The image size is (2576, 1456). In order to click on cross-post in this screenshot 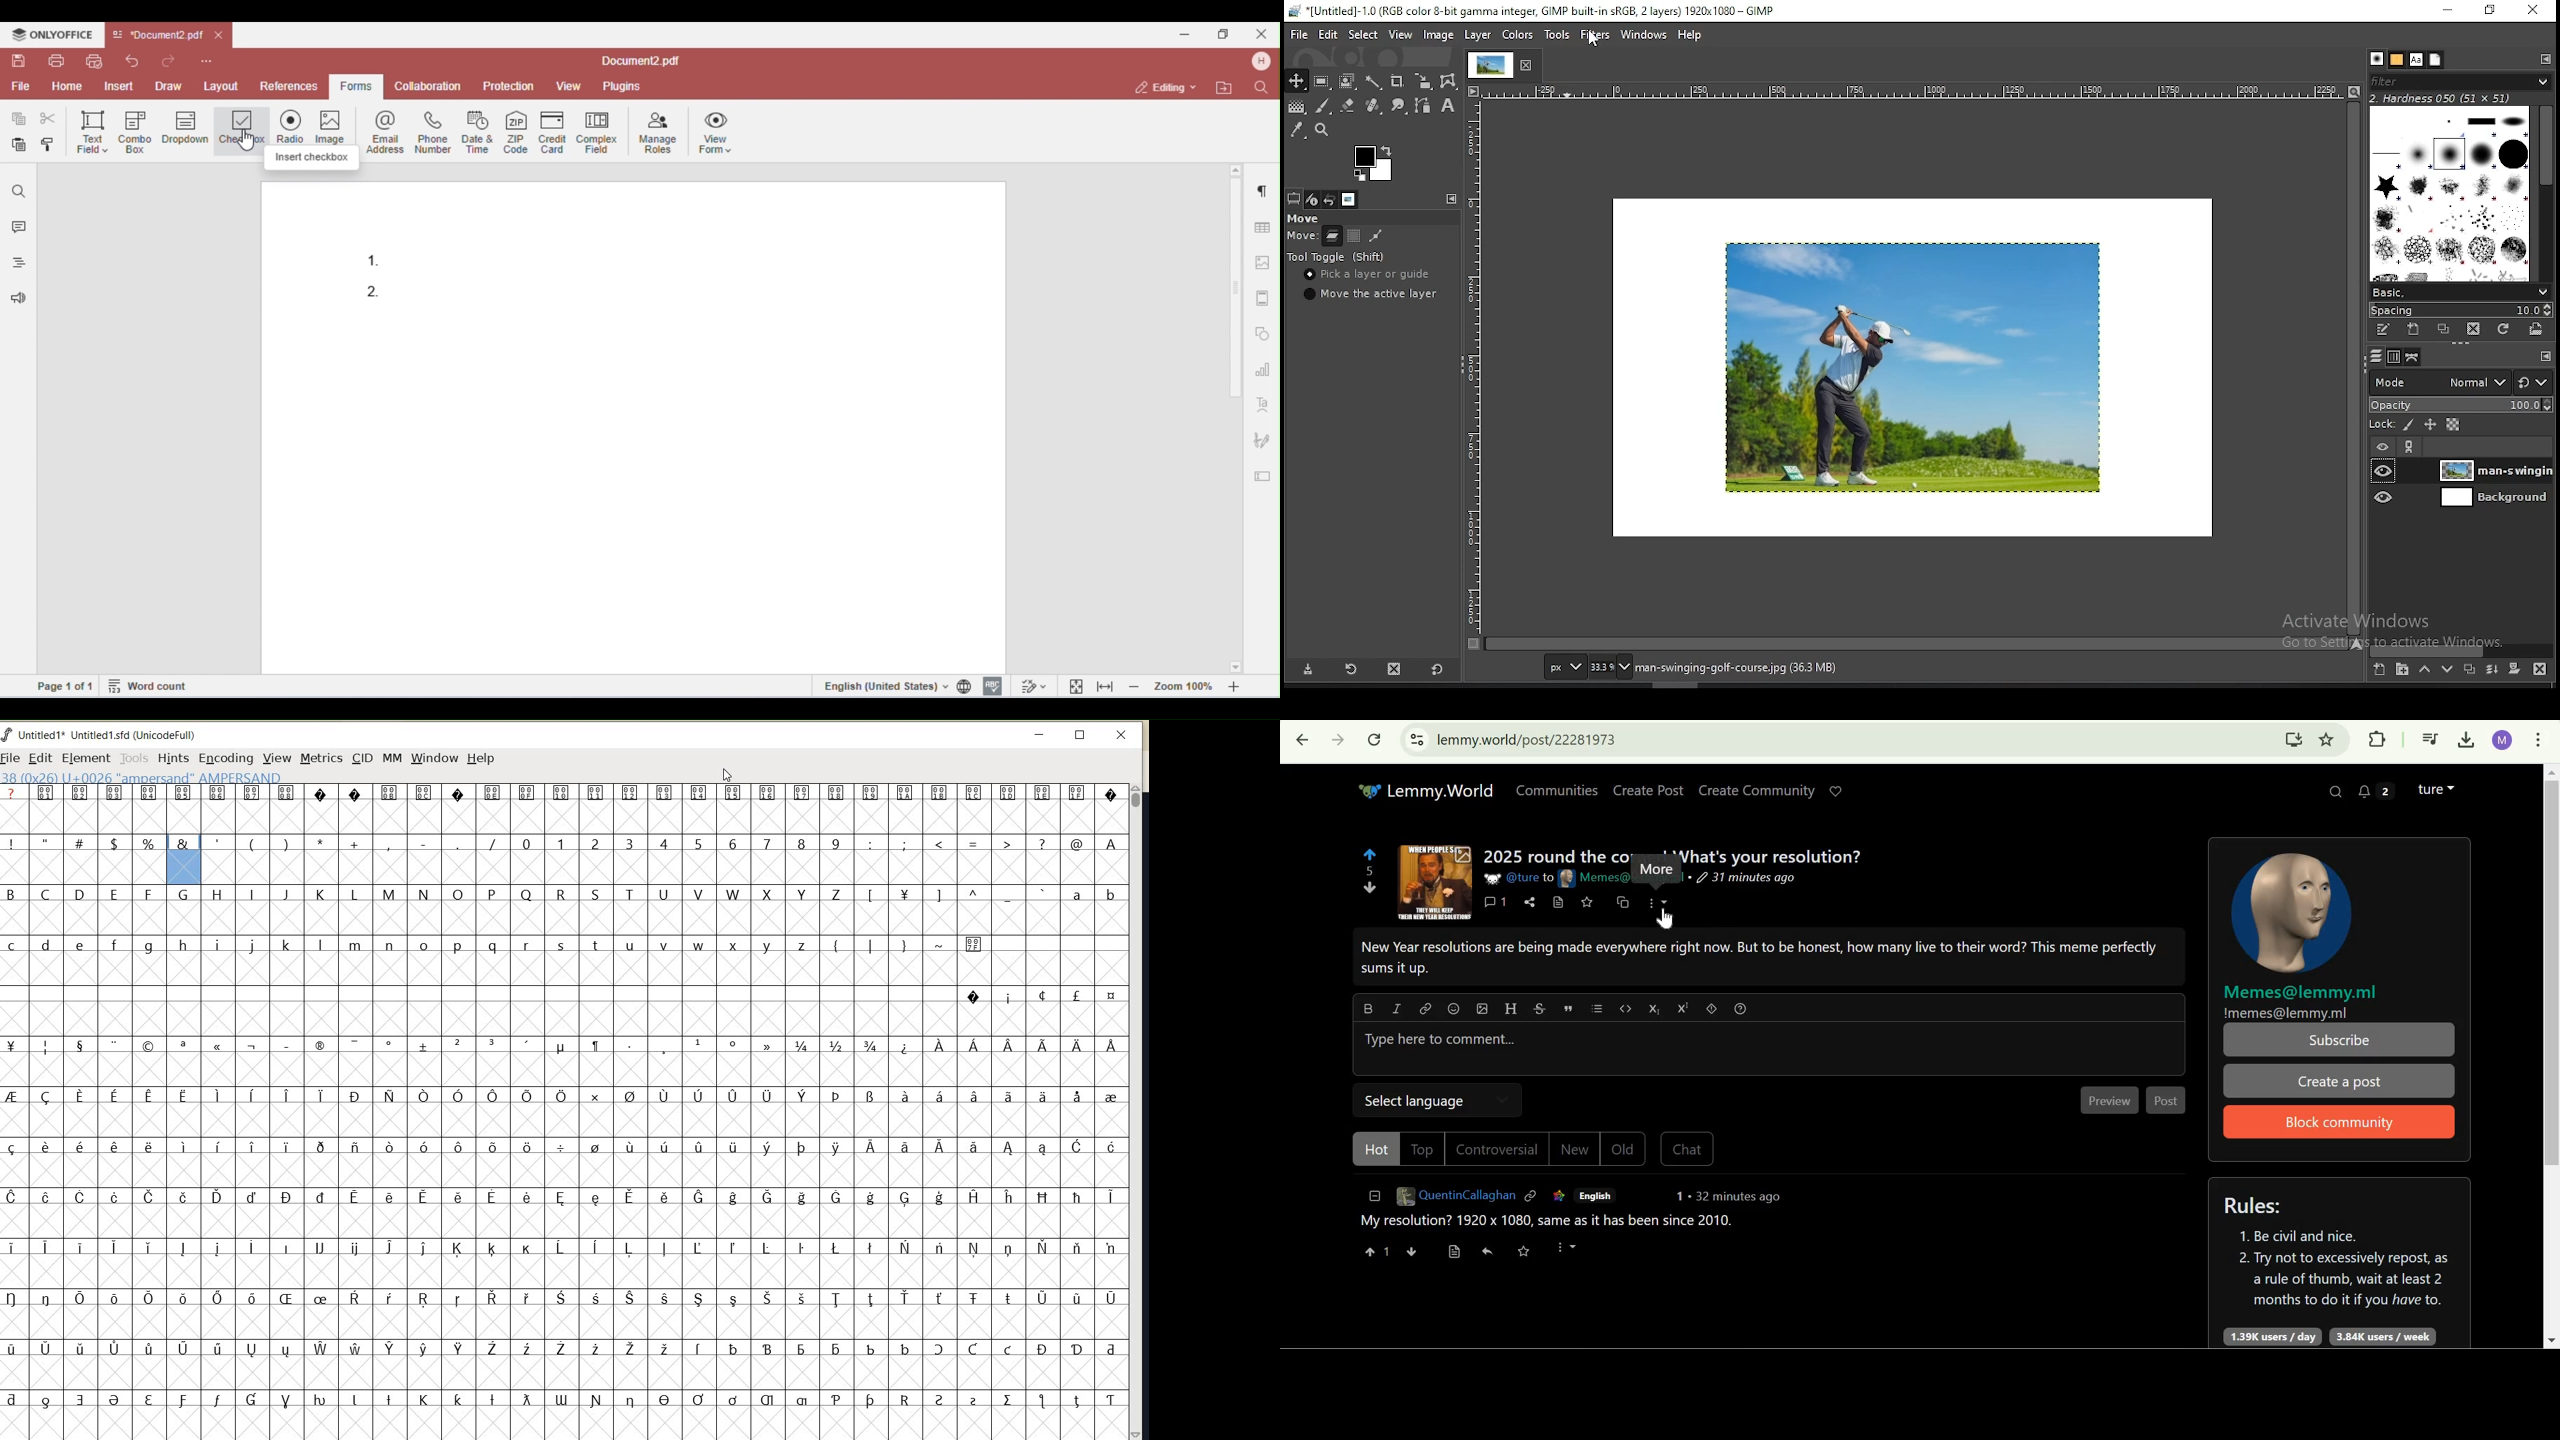, I will do `click(1621, 901)`.